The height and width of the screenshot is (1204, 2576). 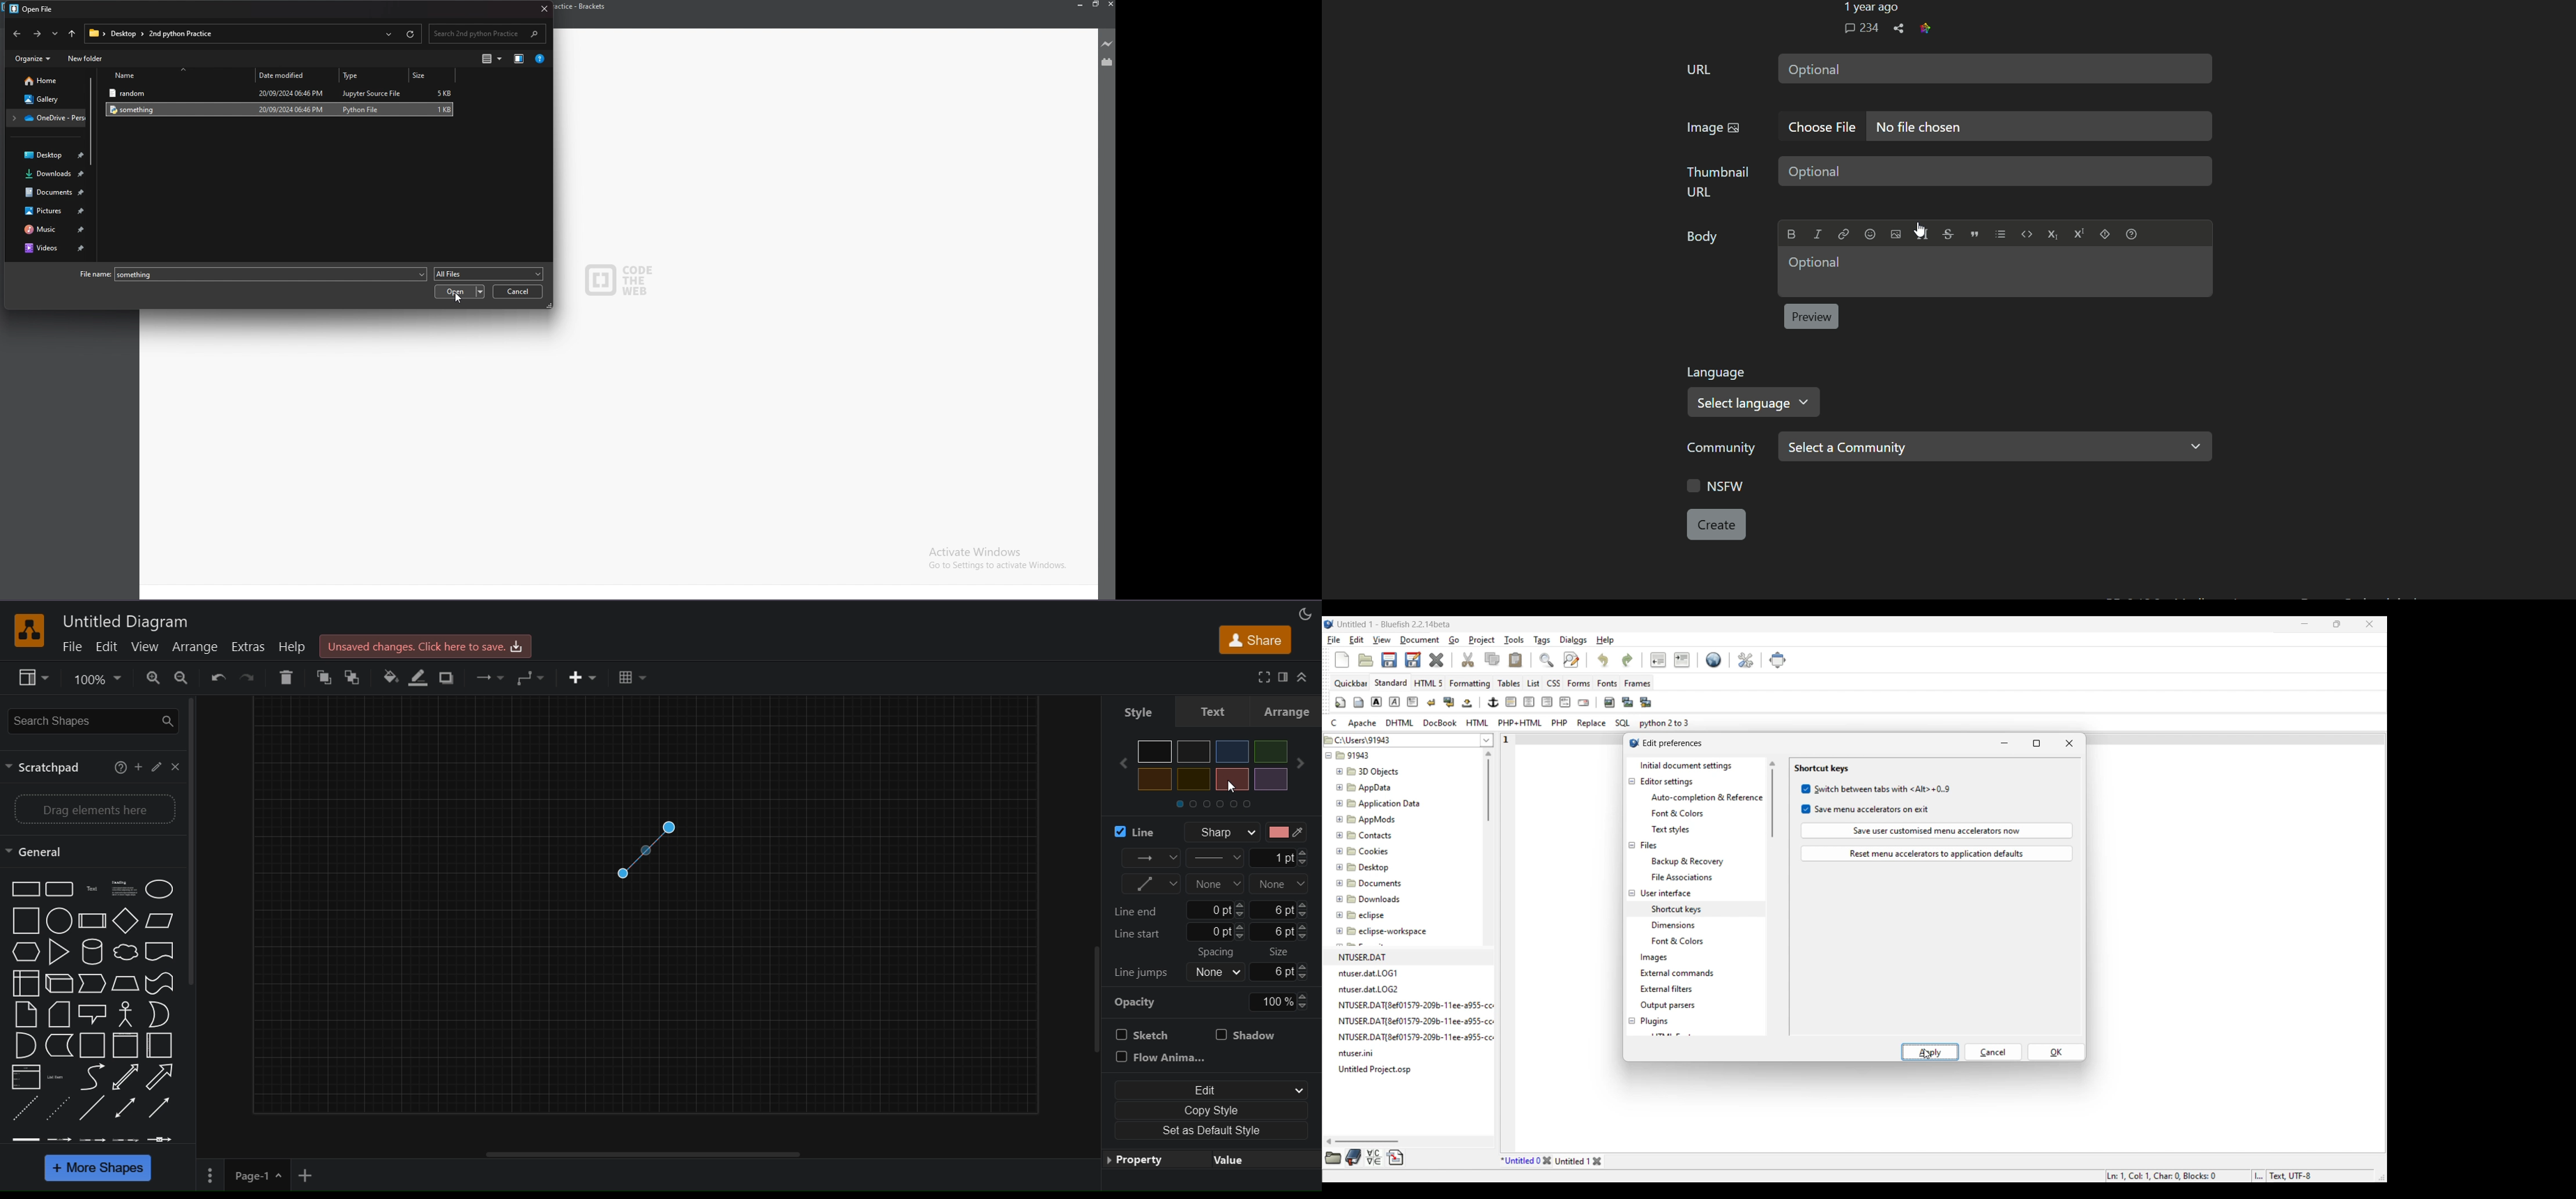 What do you see at coordinates (1366, 787) in the screenshot?
I see `AppData` at bounding box center [1366, 787].